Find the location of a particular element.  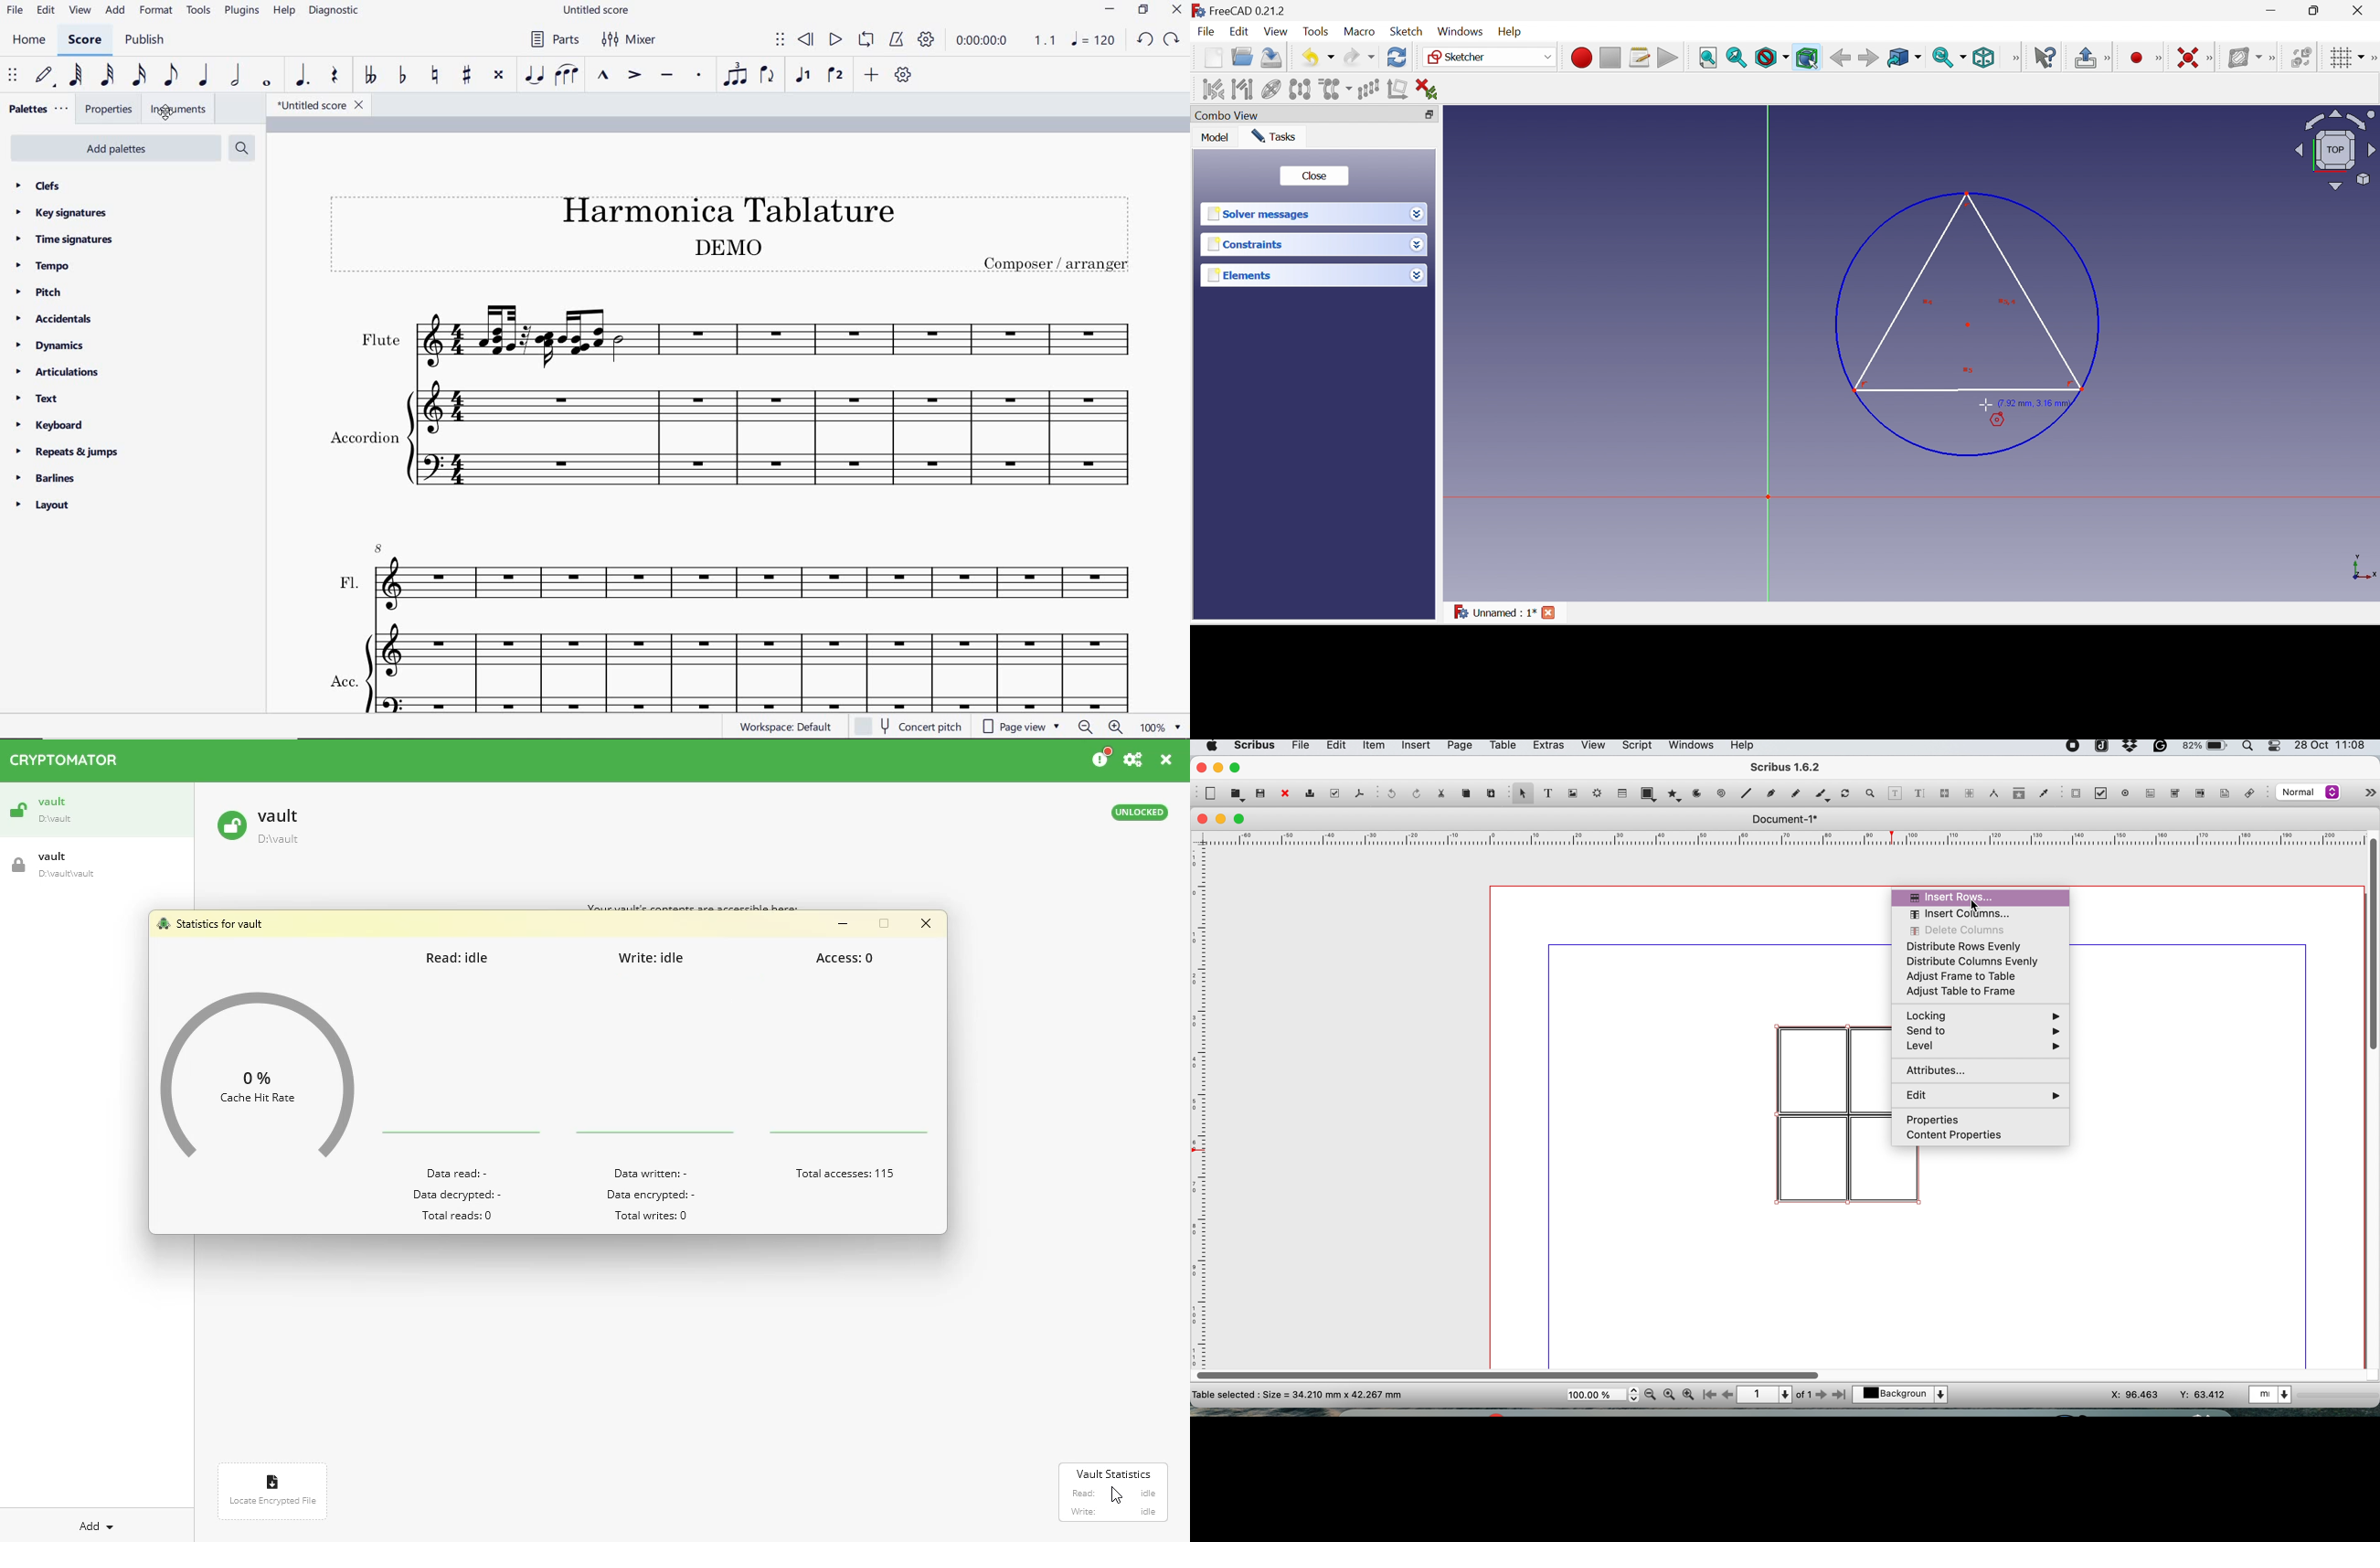

table is located at coordinates (1621, 793).